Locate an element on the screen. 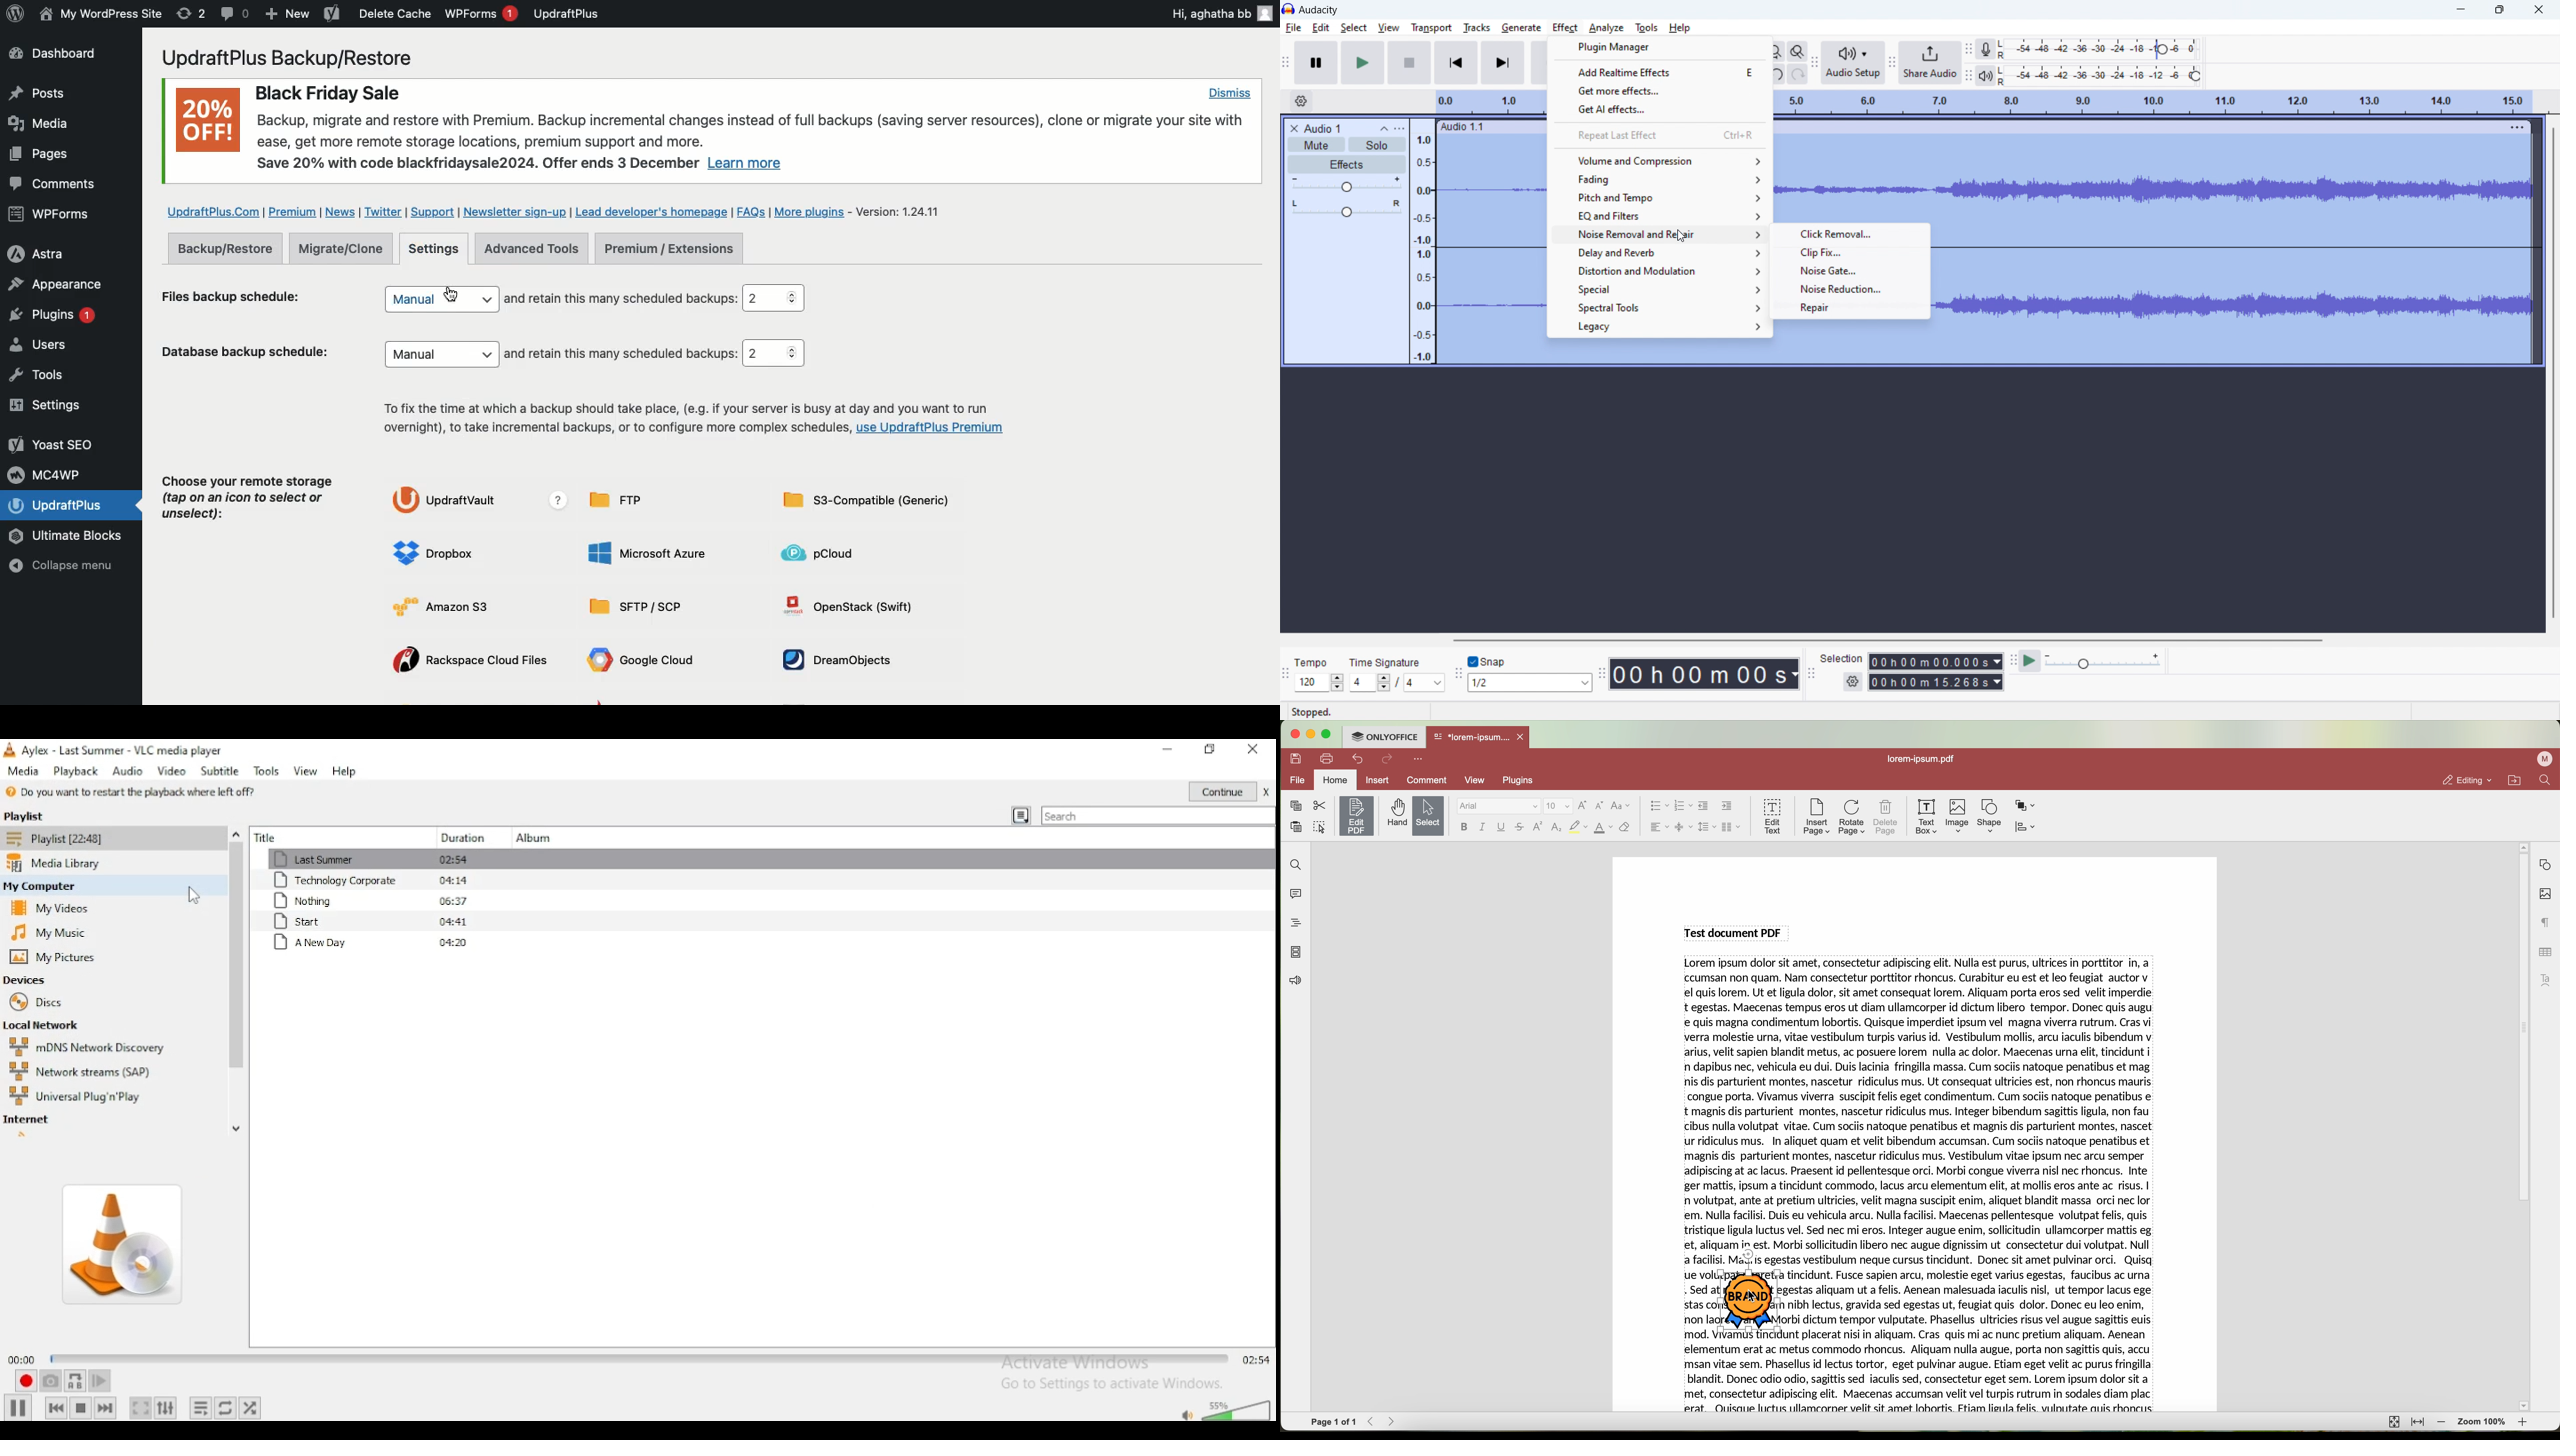 The image size is (2576, 1456). show extended settings is located at coordinates (168, 1408).